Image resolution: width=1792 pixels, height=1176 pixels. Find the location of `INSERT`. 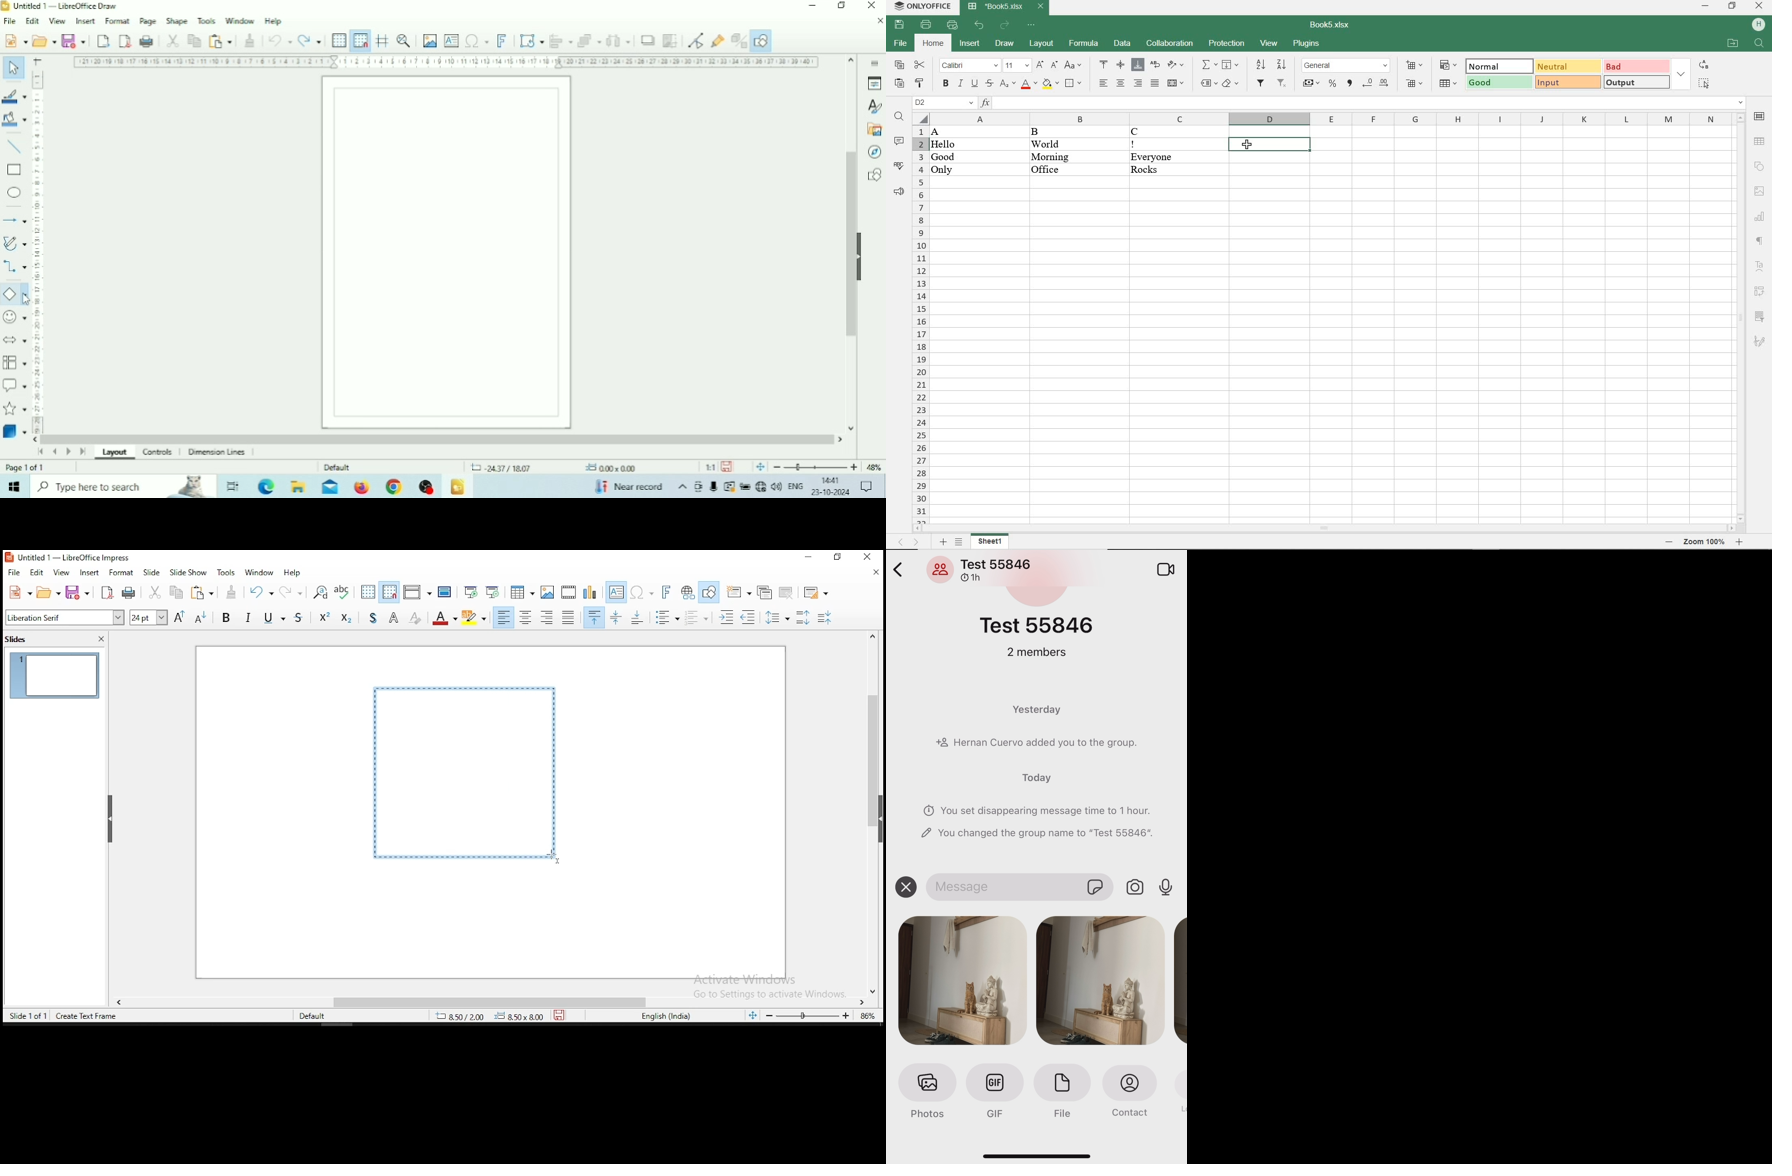

INSERT is located at coordinates (970, 43).